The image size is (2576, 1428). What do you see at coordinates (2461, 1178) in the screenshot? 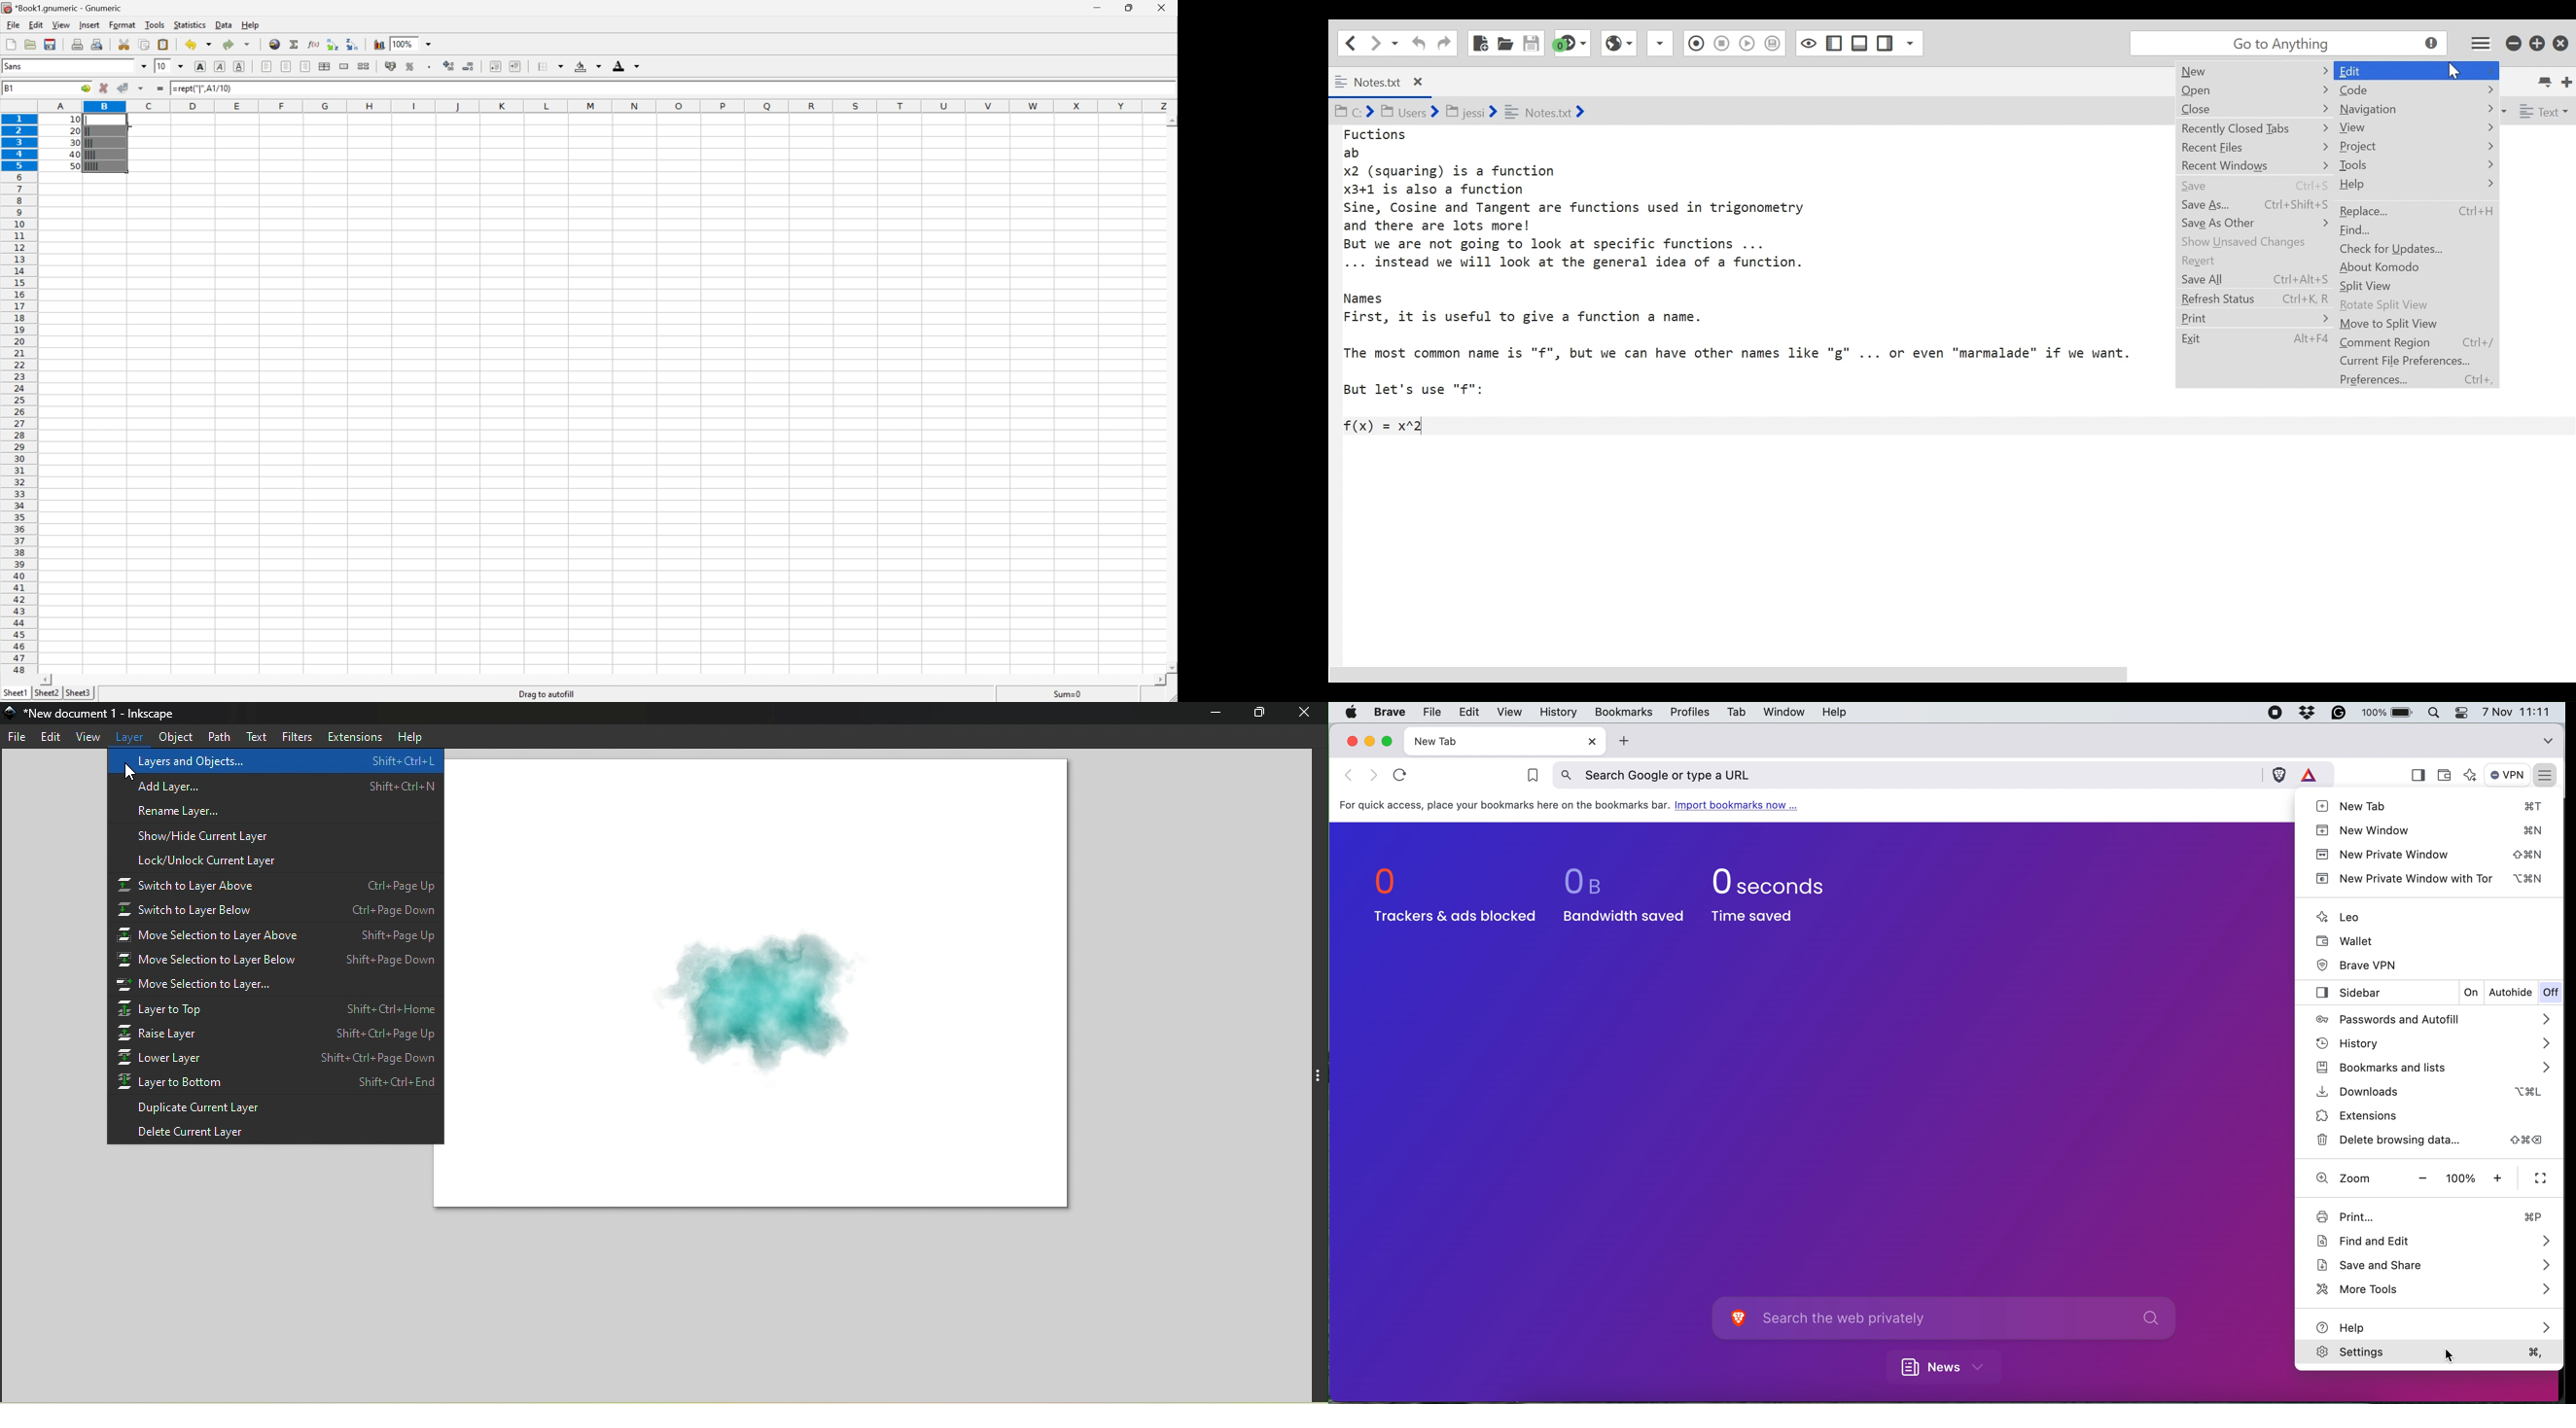
I see `100%` at bounding box center [2461, 1178].